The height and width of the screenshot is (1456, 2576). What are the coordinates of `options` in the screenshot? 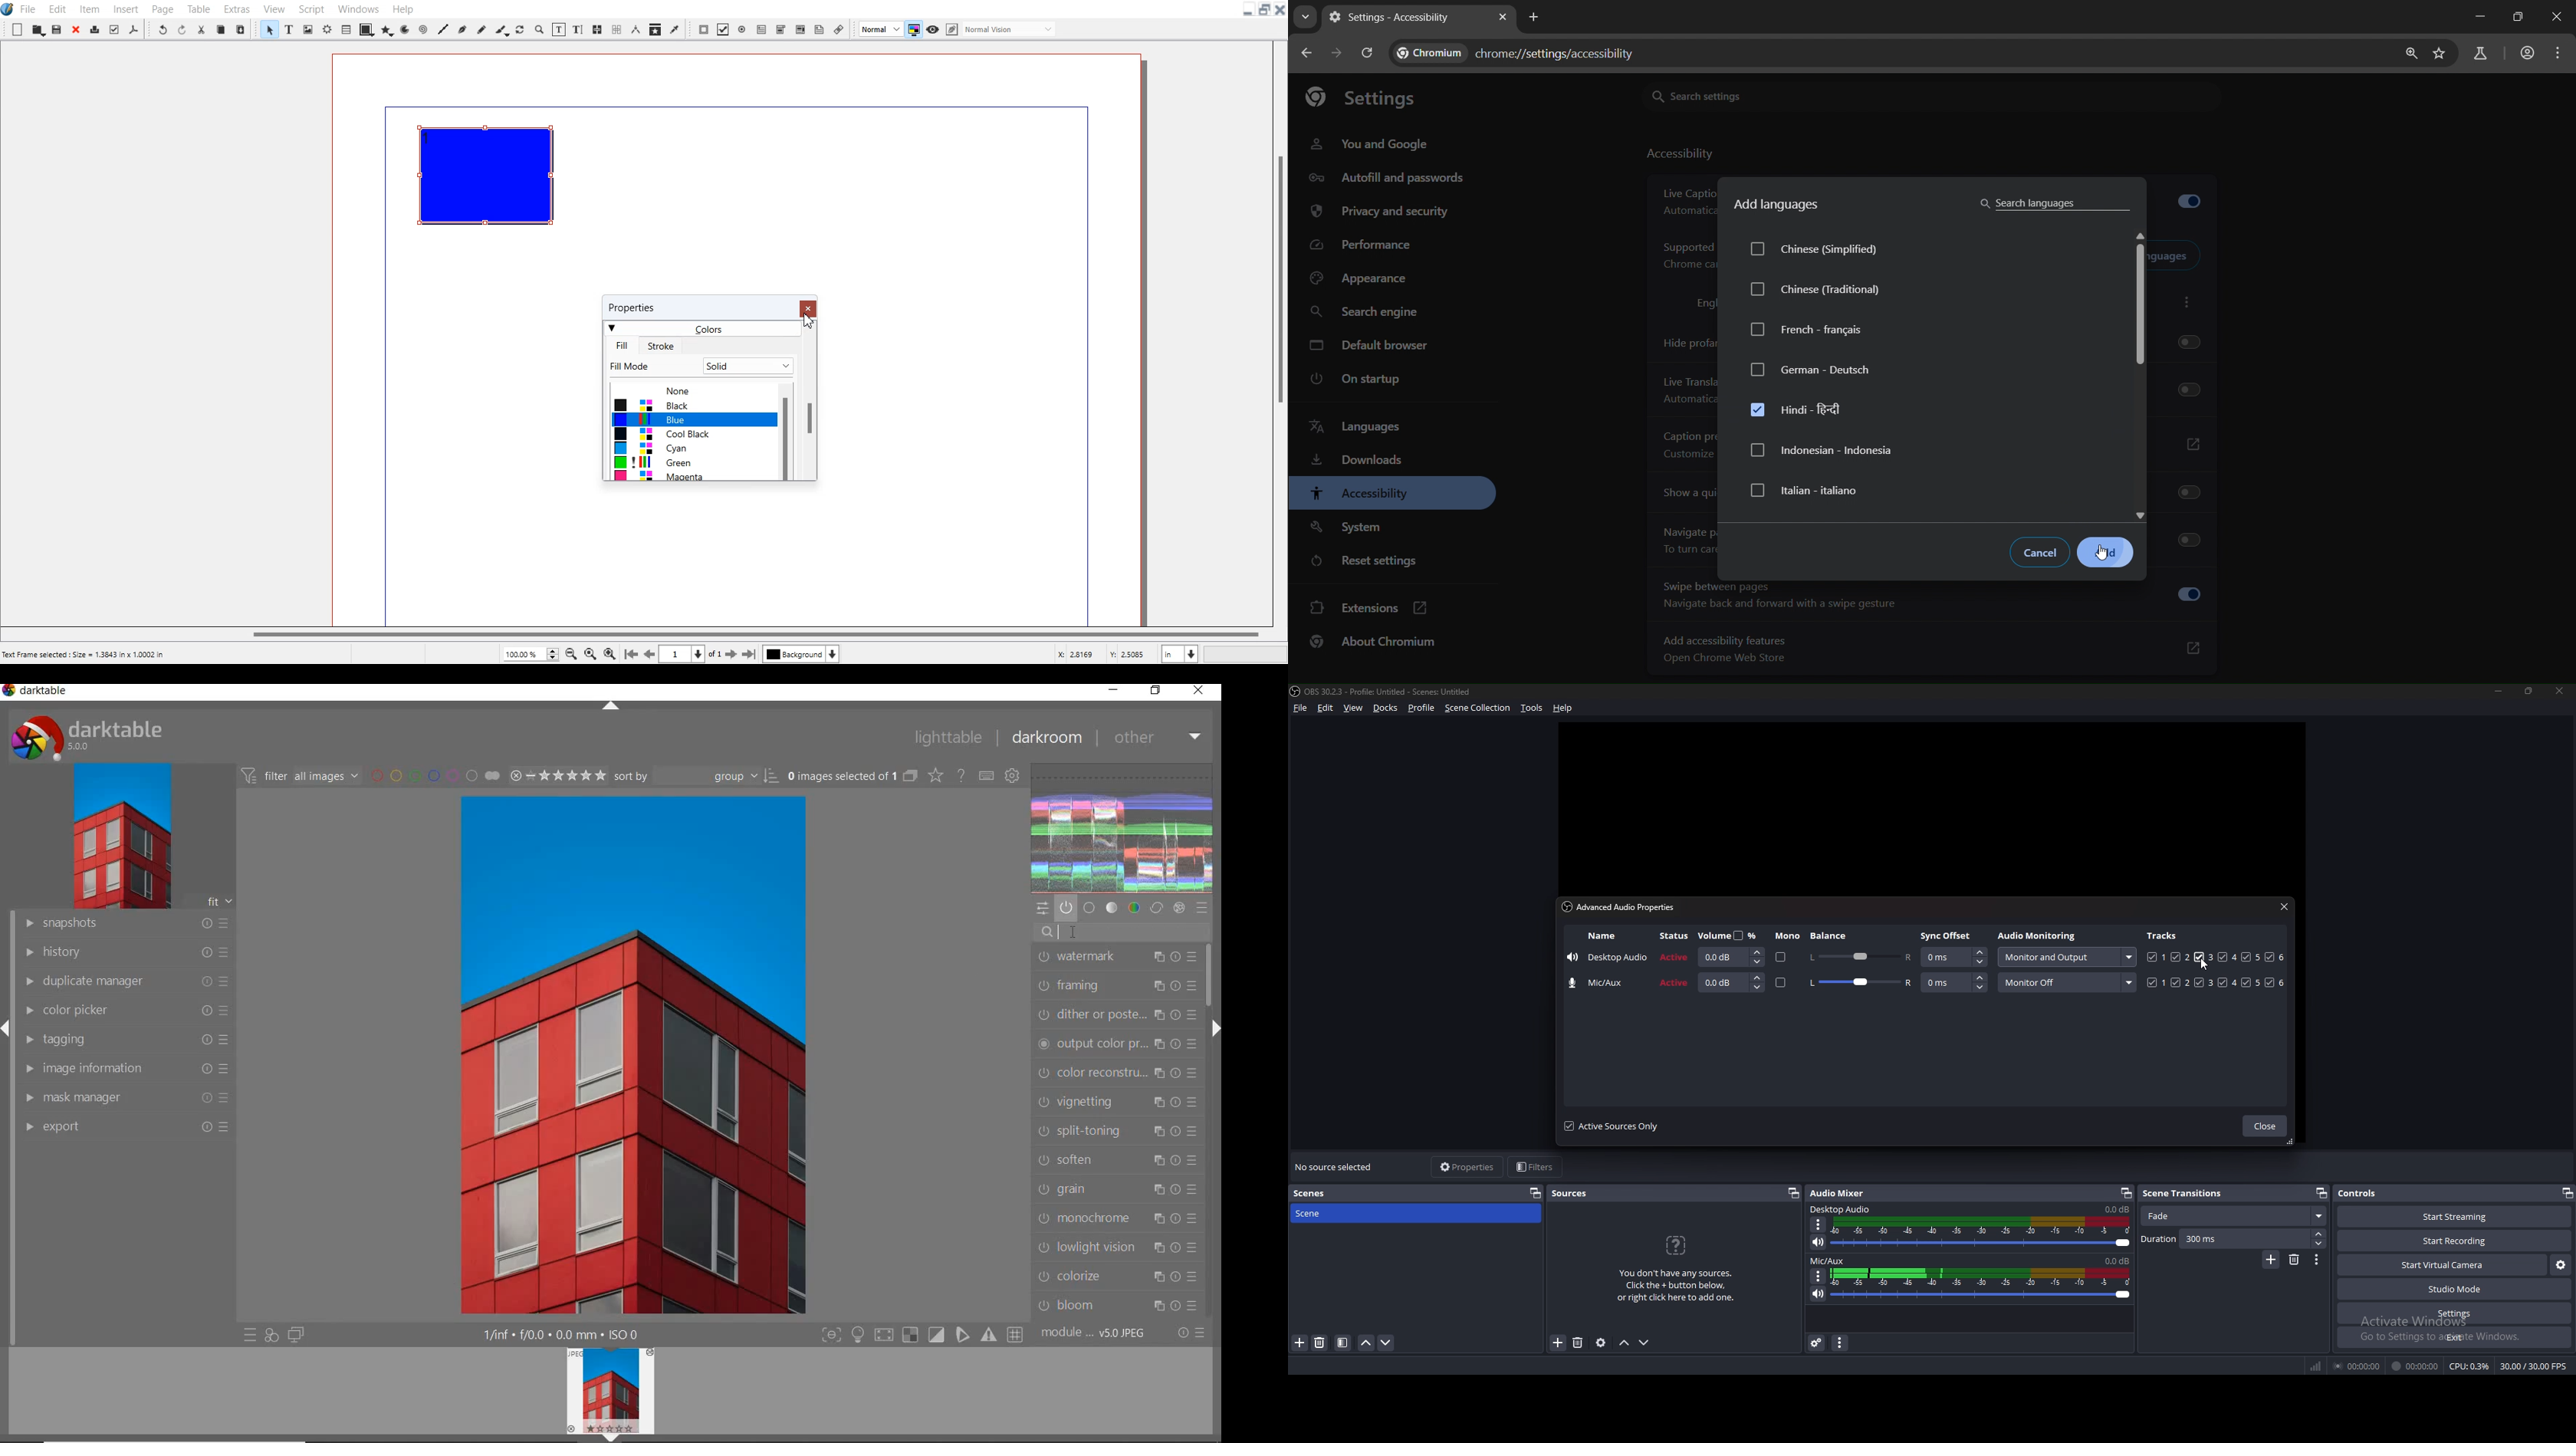 It's located at (1819, 1225).